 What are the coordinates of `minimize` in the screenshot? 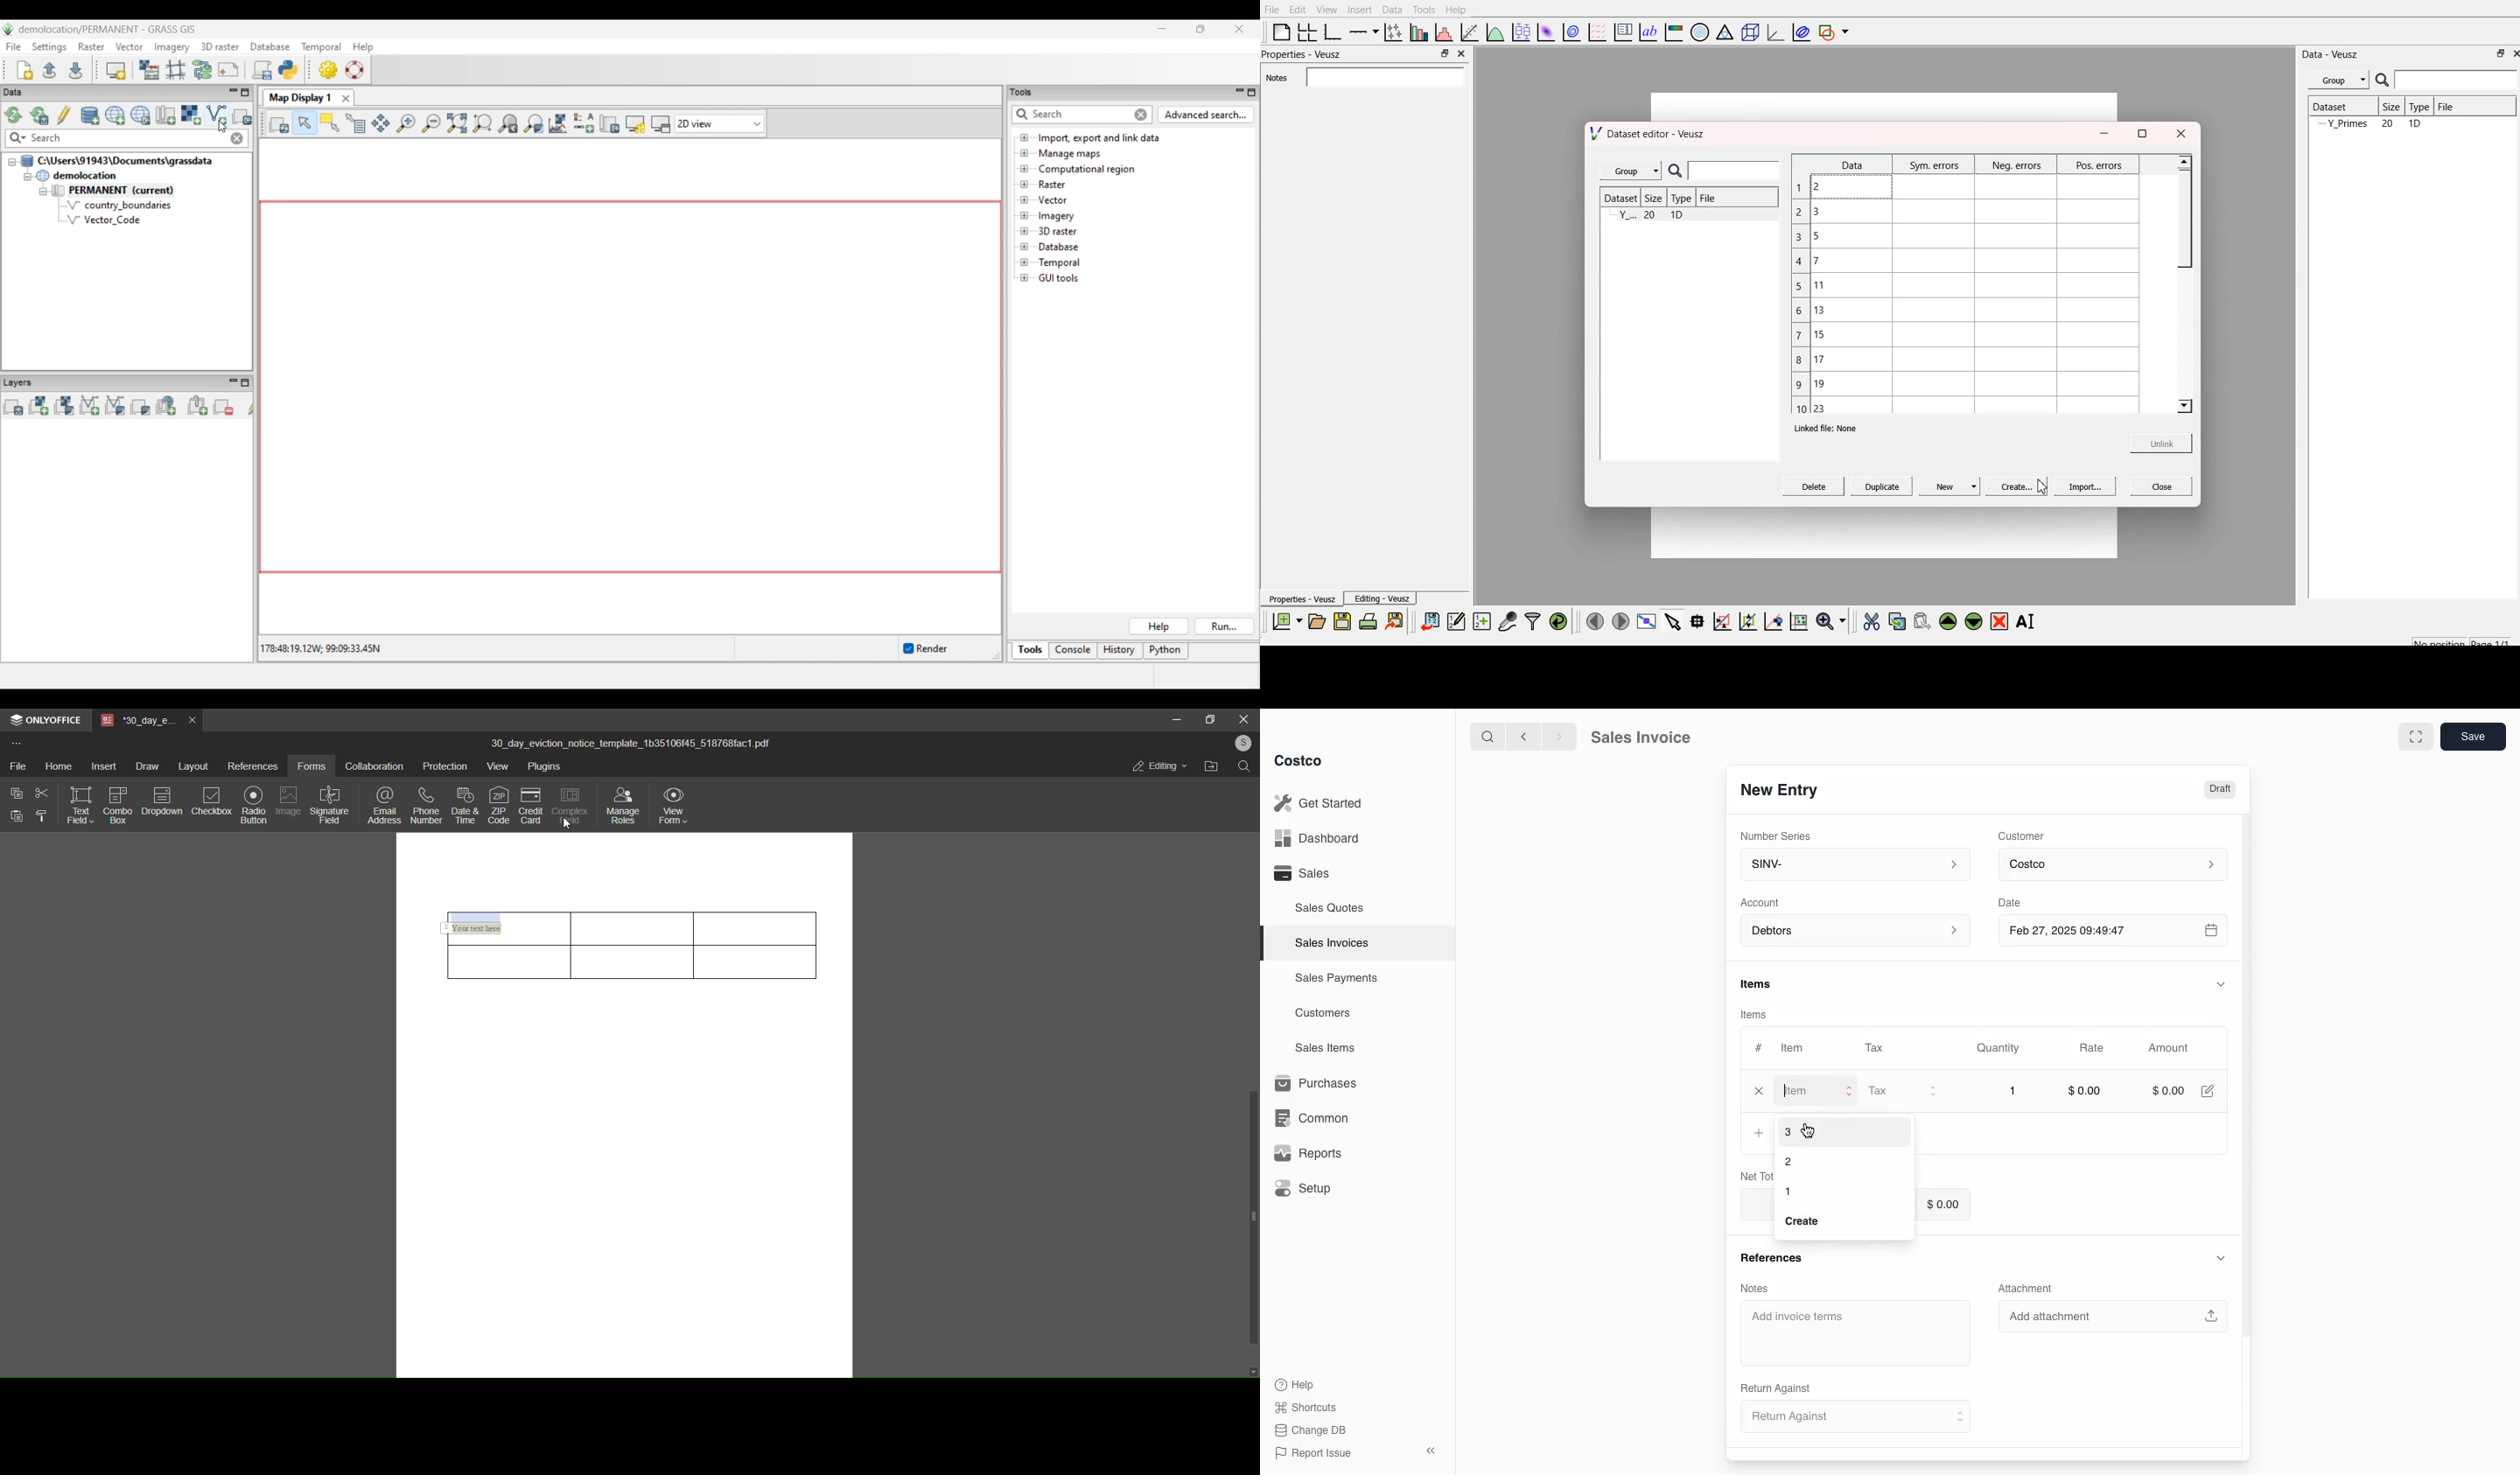 It's located at (1178, 720).